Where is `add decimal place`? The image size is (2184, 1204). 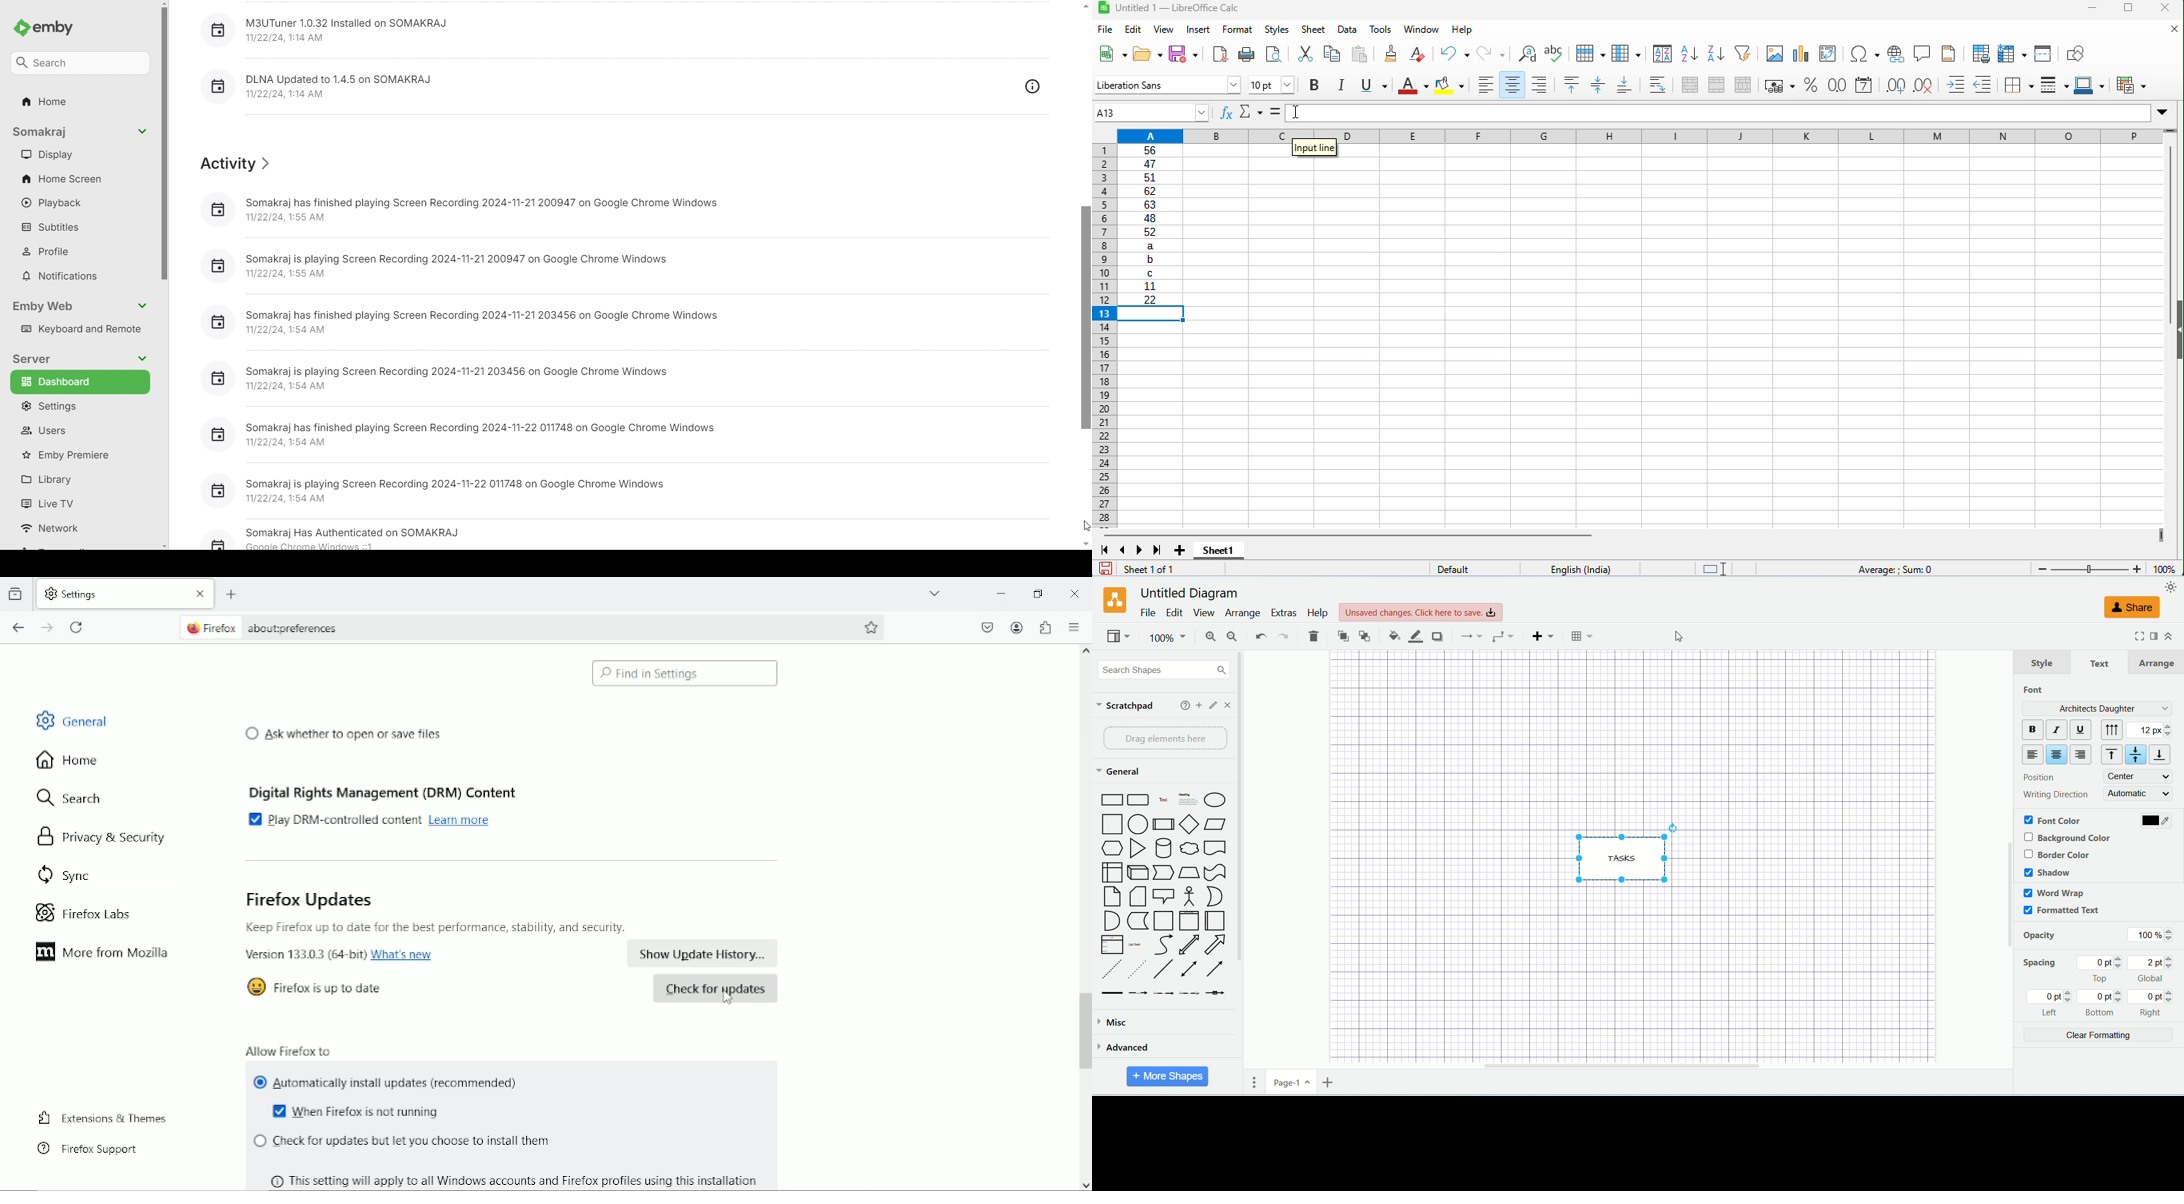
add decimal place is located at coordinates (1895, 86).